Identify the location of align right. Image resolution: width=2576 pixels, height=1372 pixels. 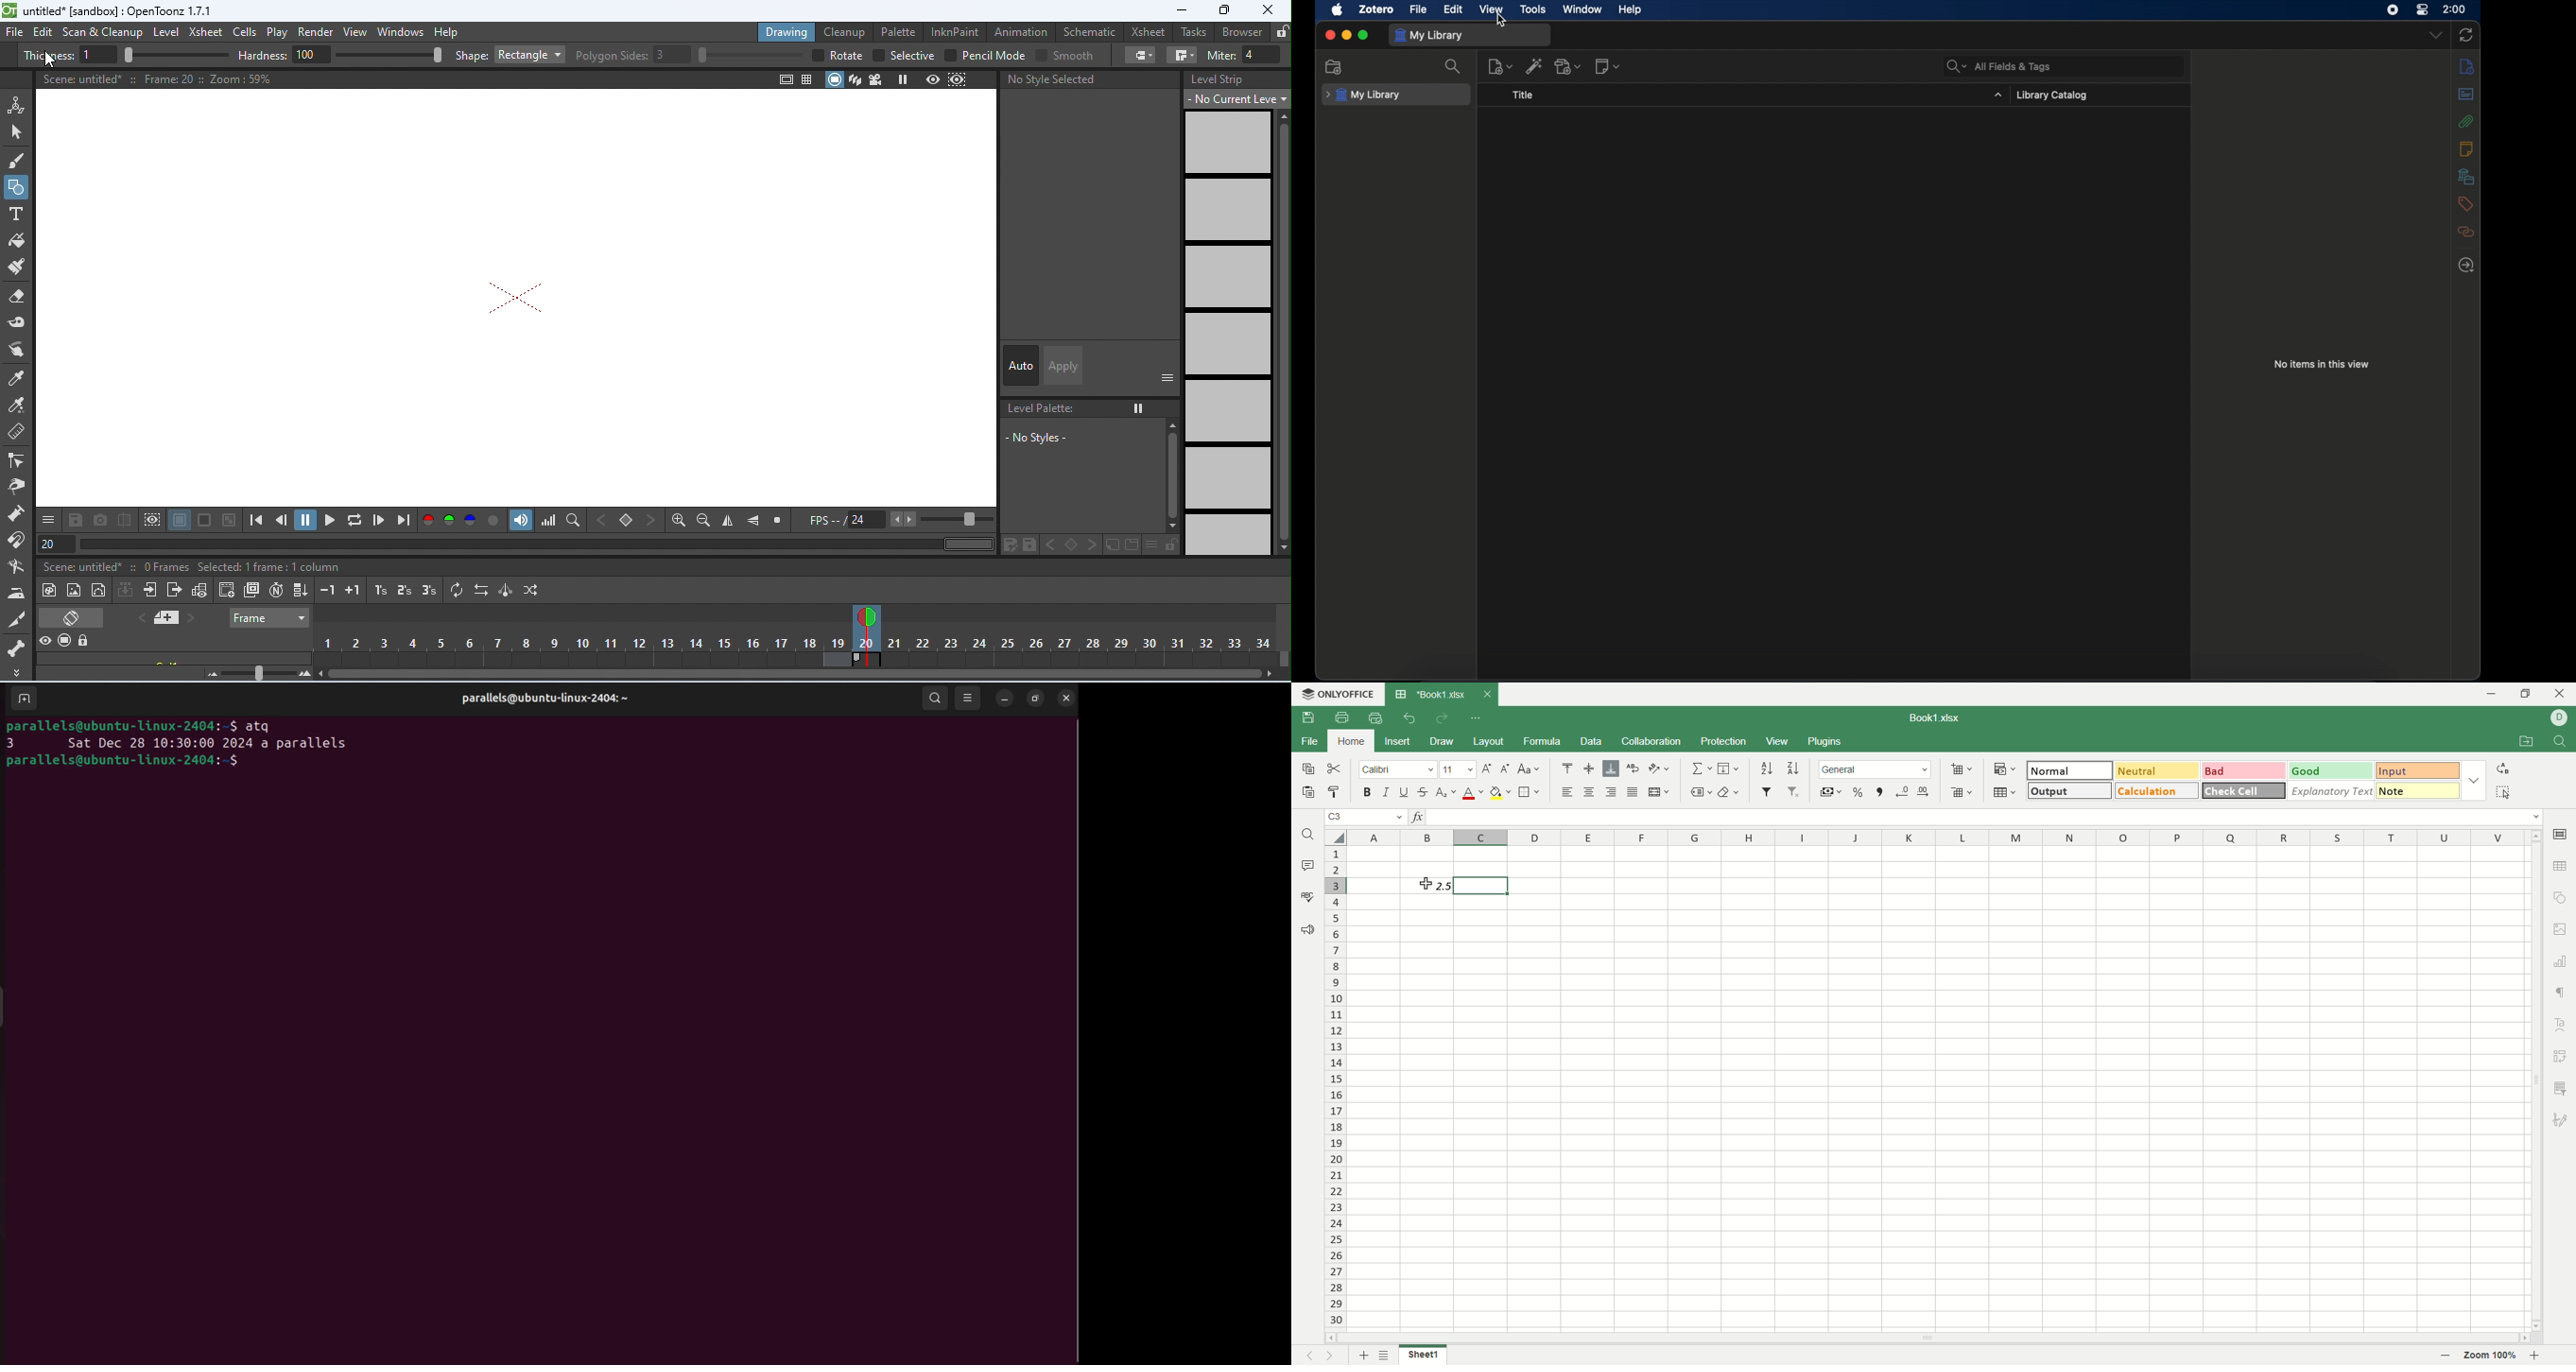
(1609, 792).